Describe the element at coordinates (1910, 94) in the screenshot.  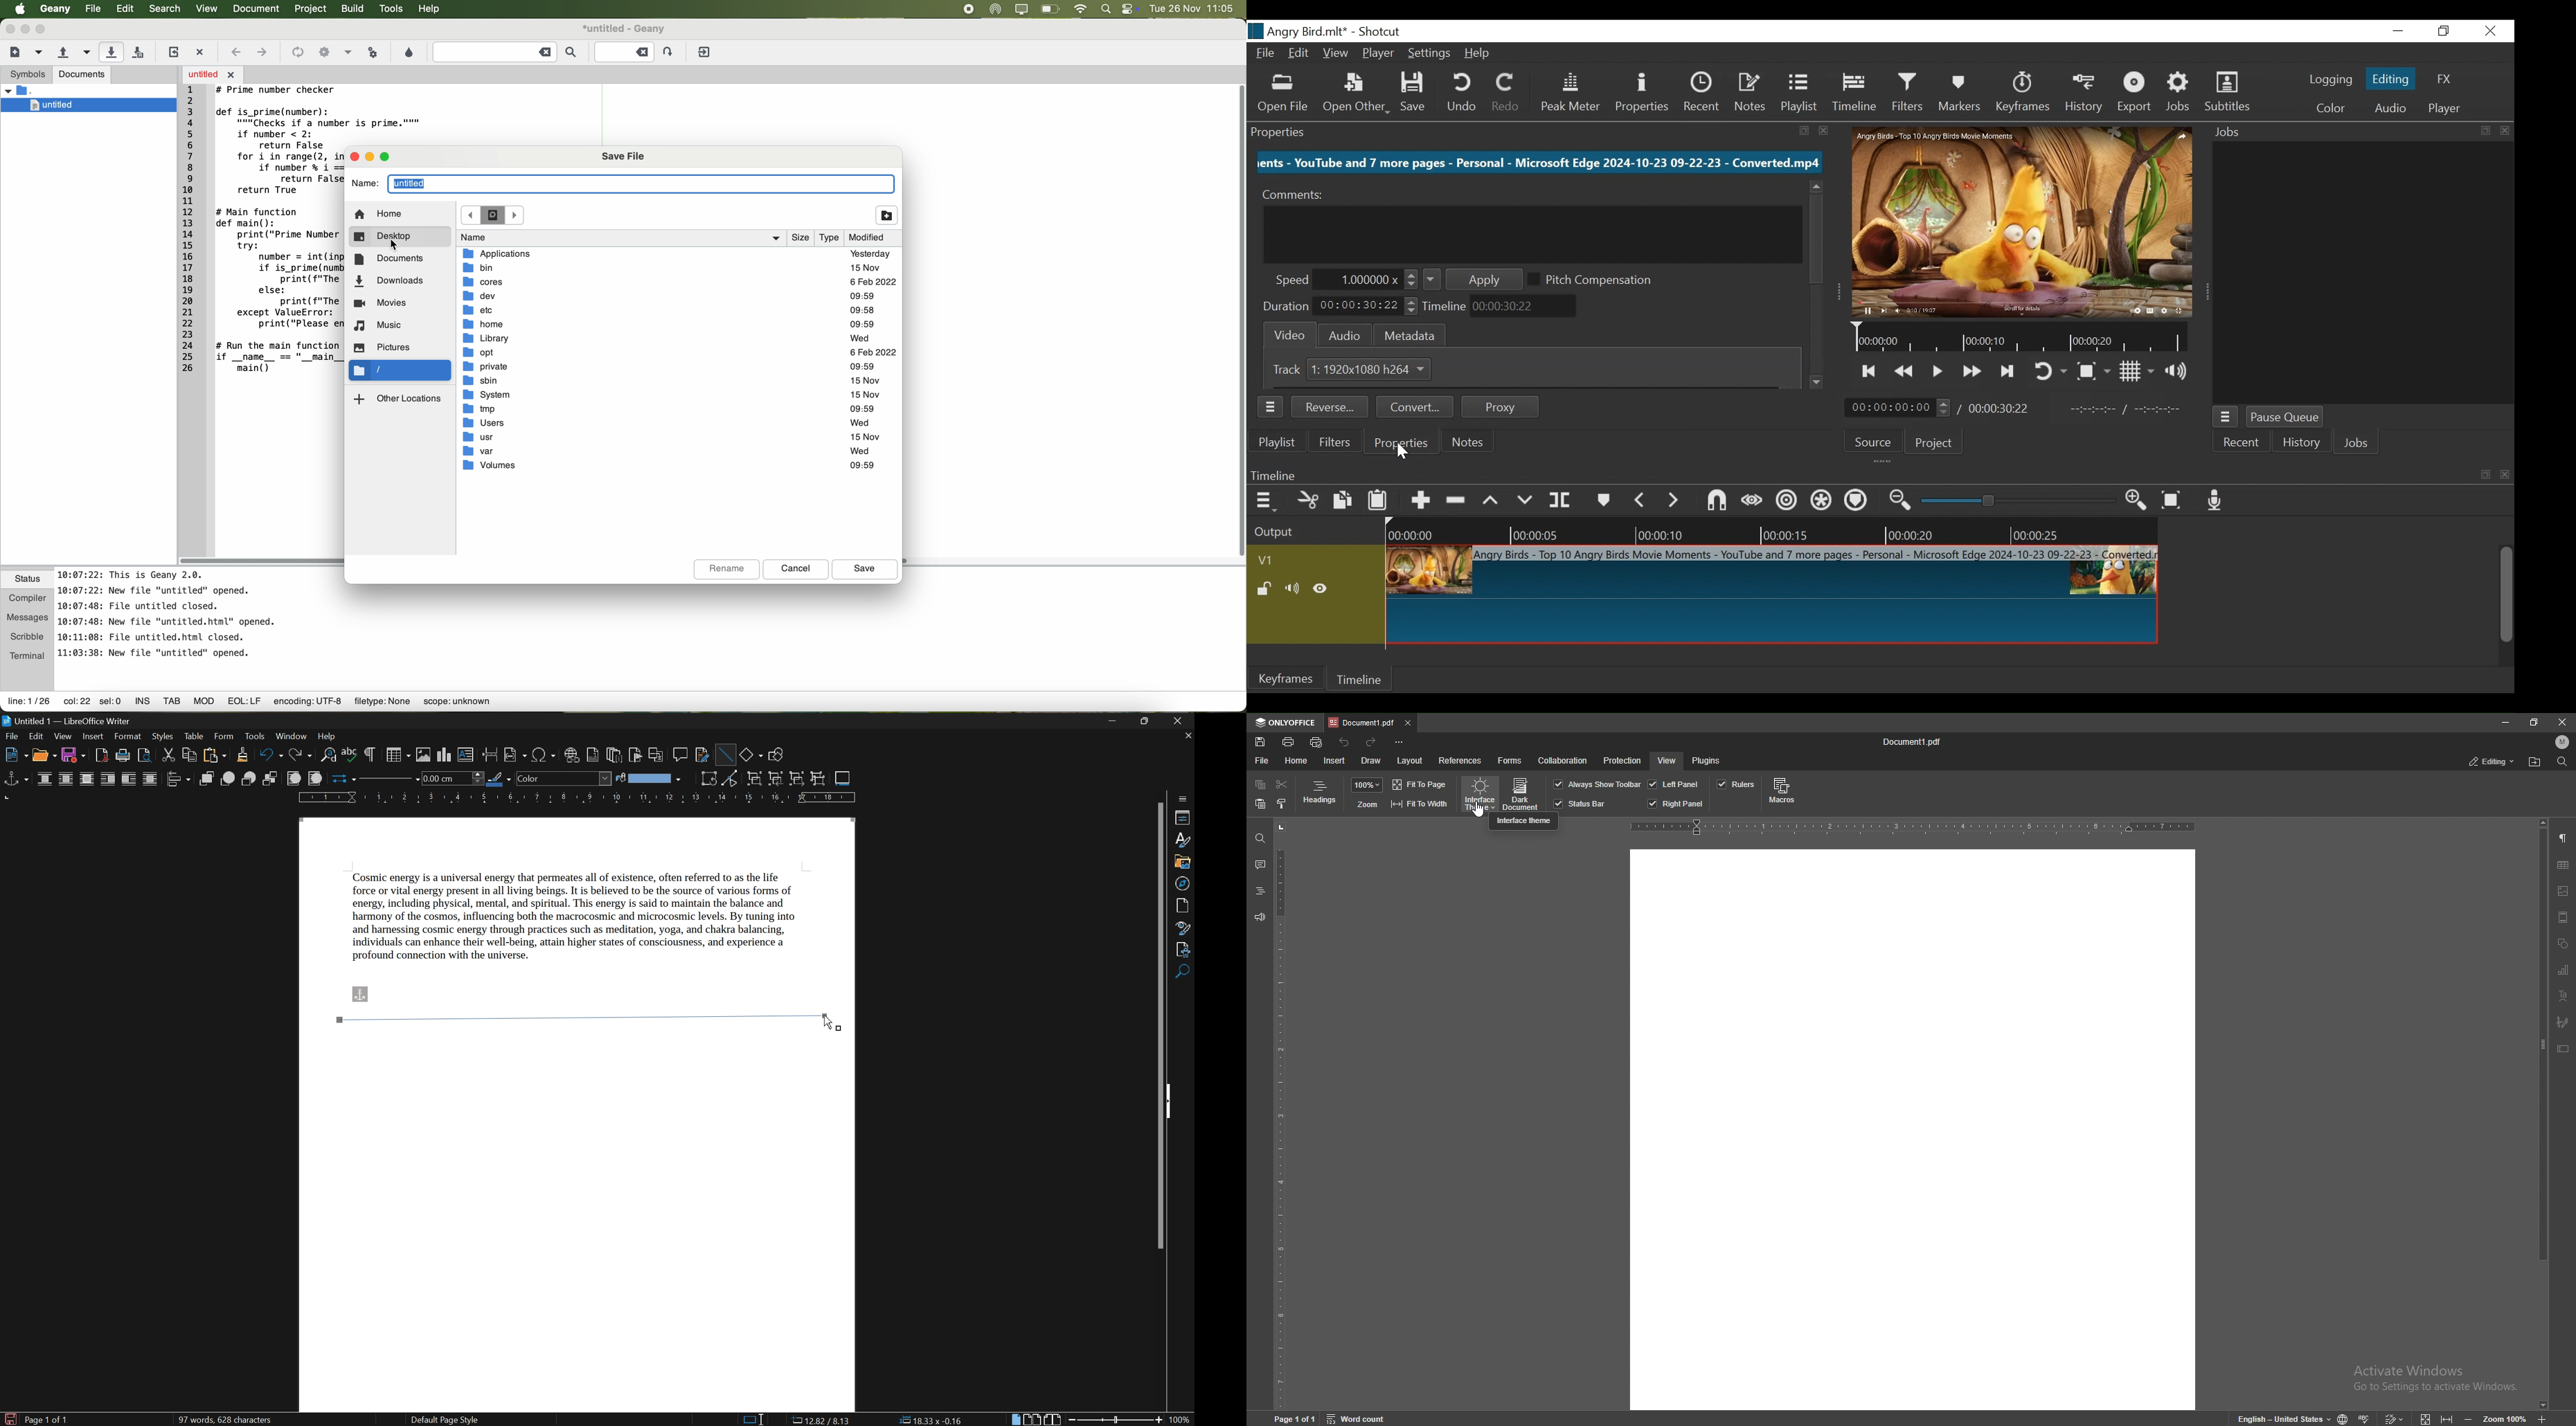
I see `Filters` at that location.